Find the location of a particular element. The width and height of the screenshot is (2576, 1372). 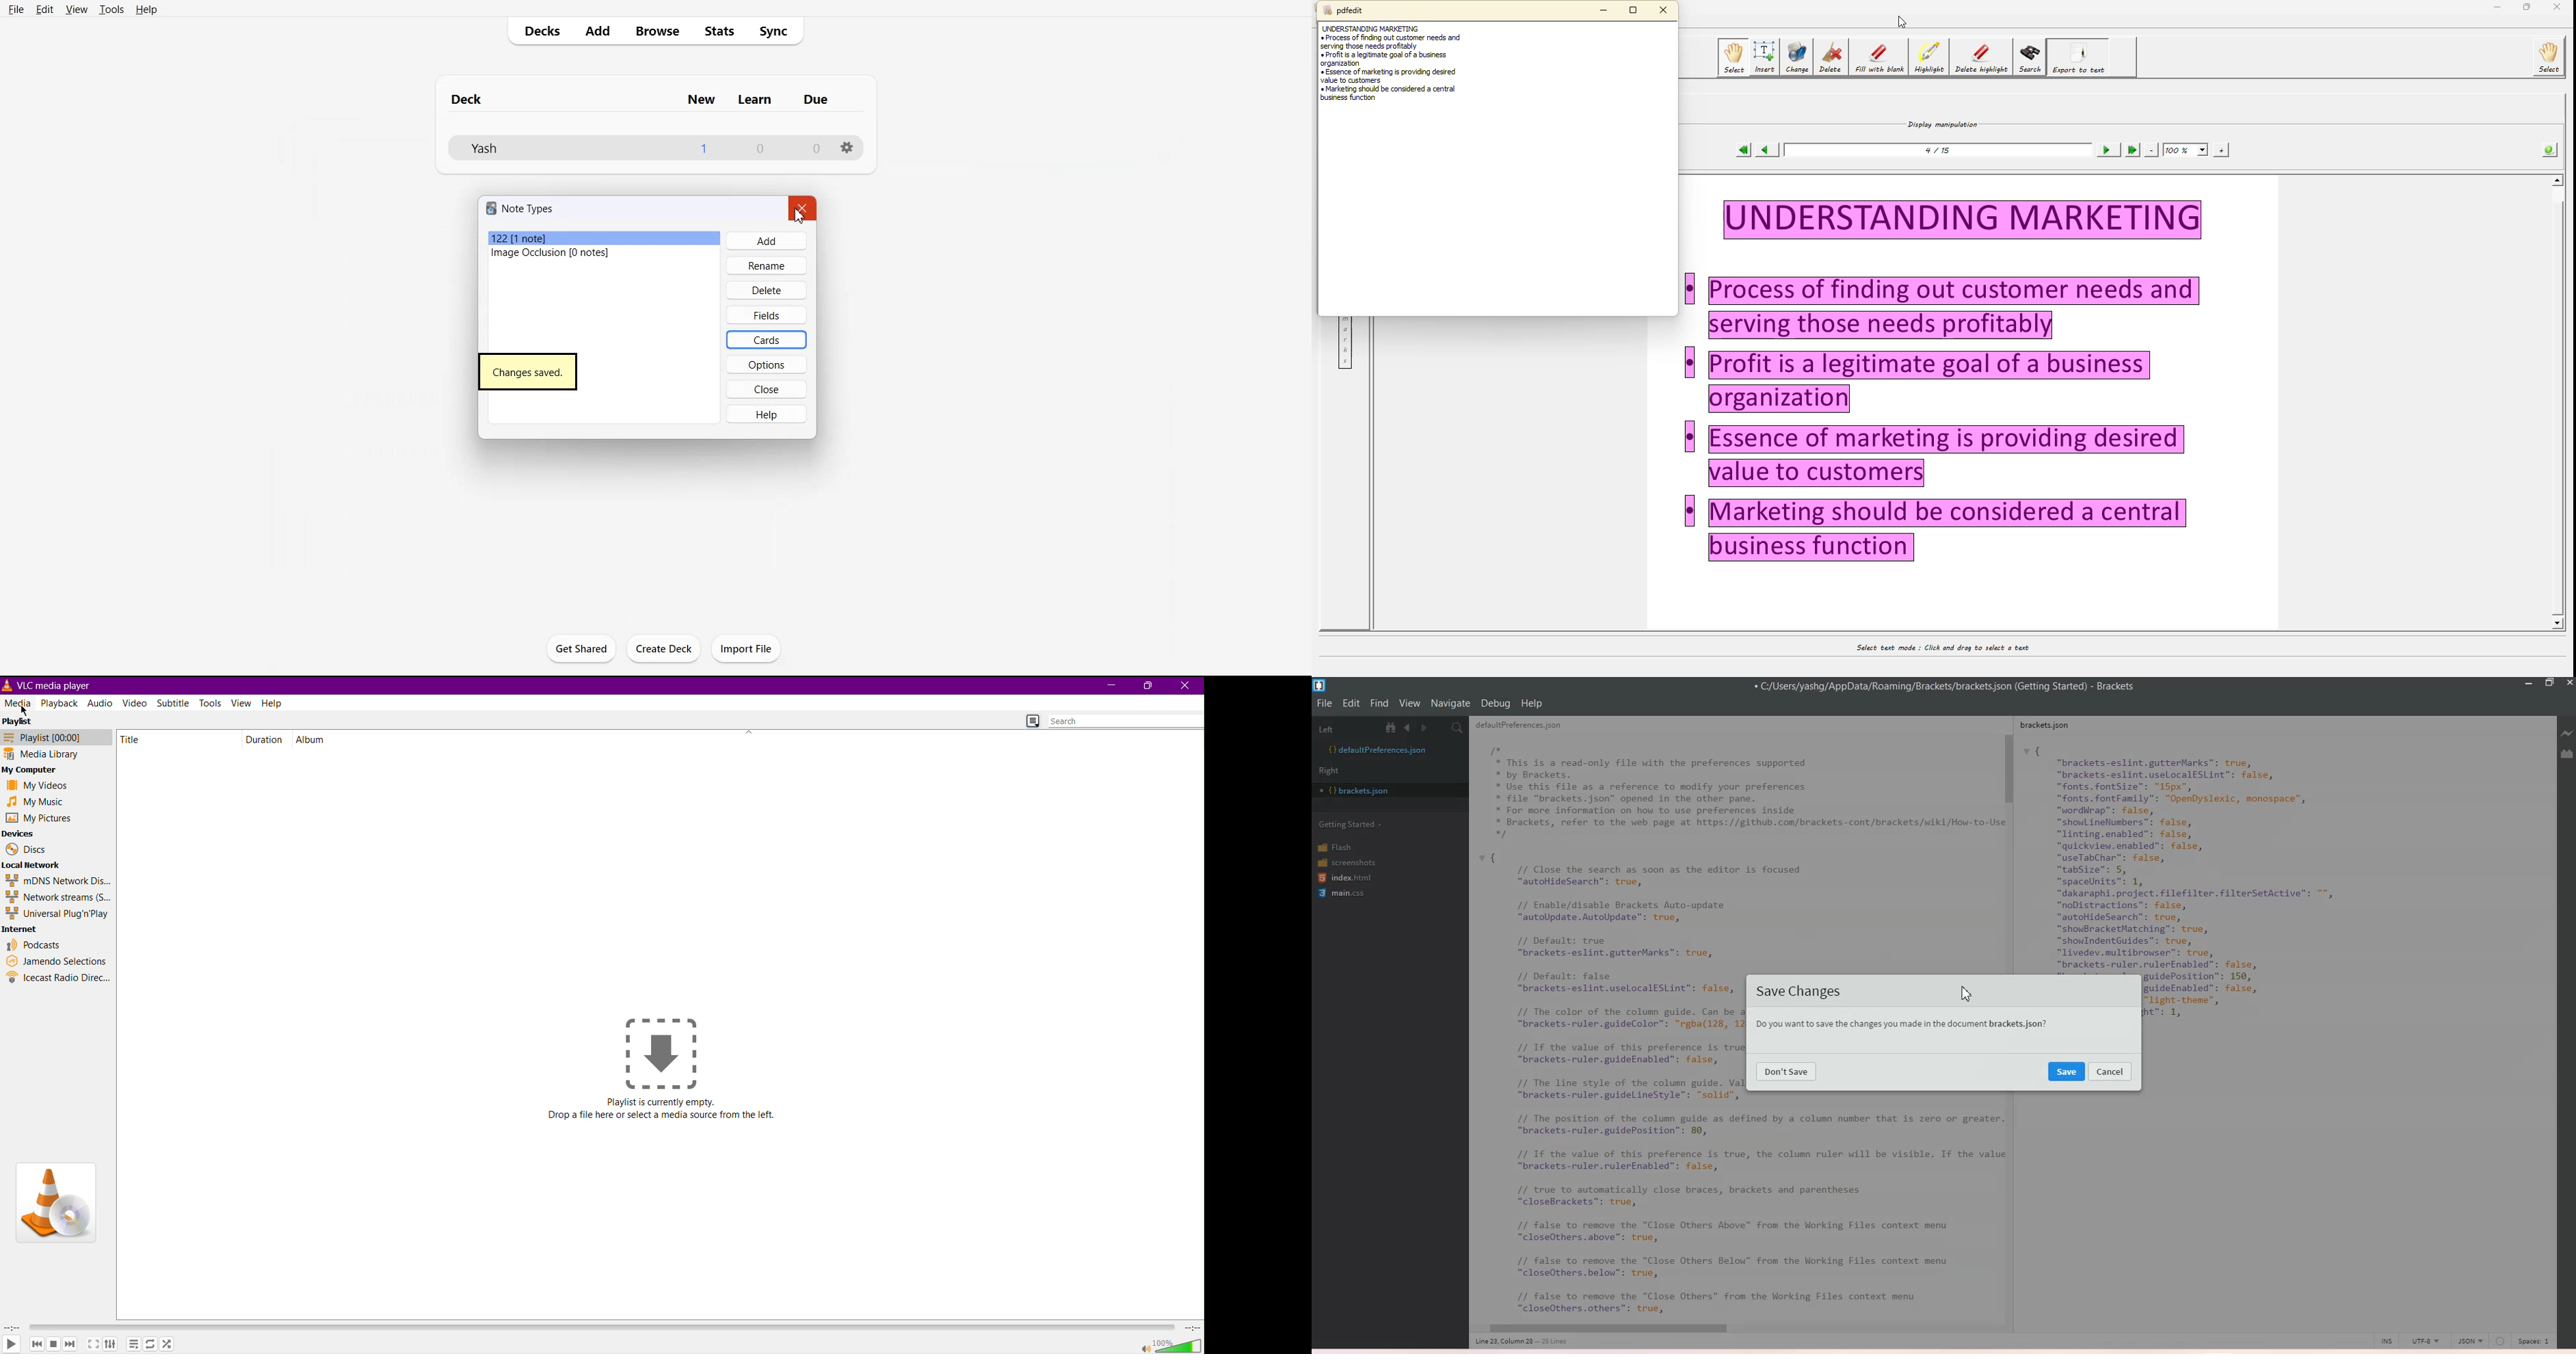

Media Library is located at coordinates (57, 755).